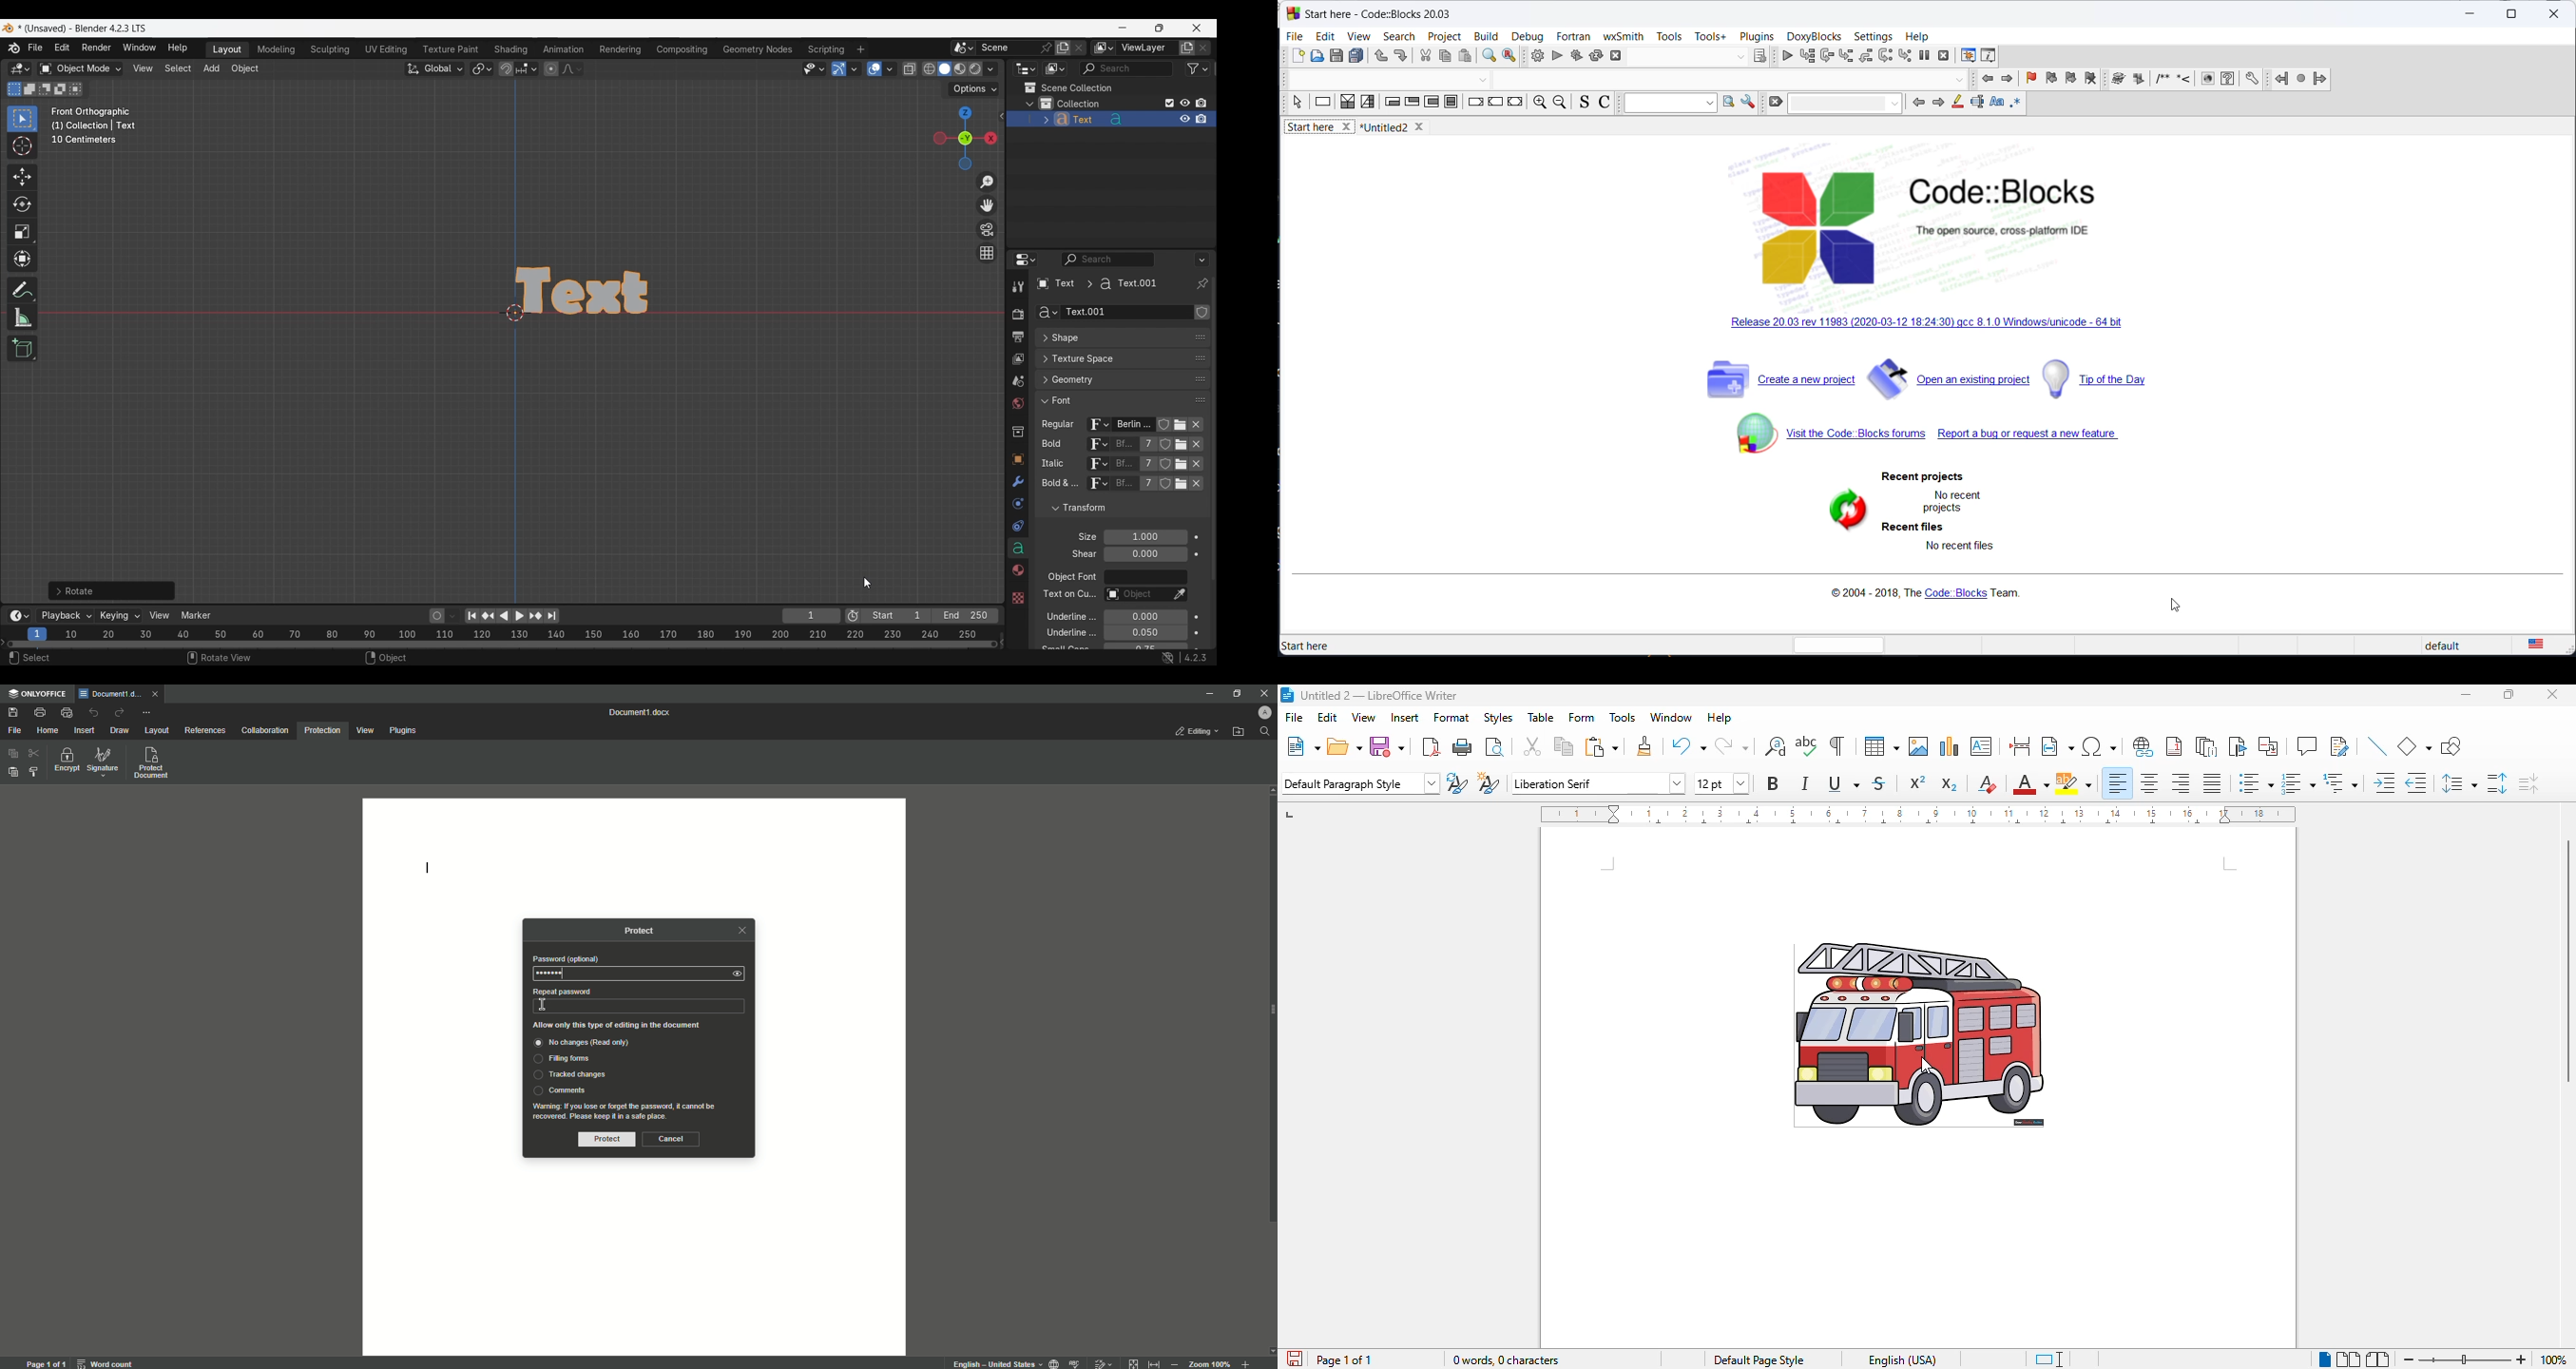 The width and height of the screenshot is (2576, 1372). Describe the element at coordinates (1061, 425) in the screenshot. I see `regular` at that location.